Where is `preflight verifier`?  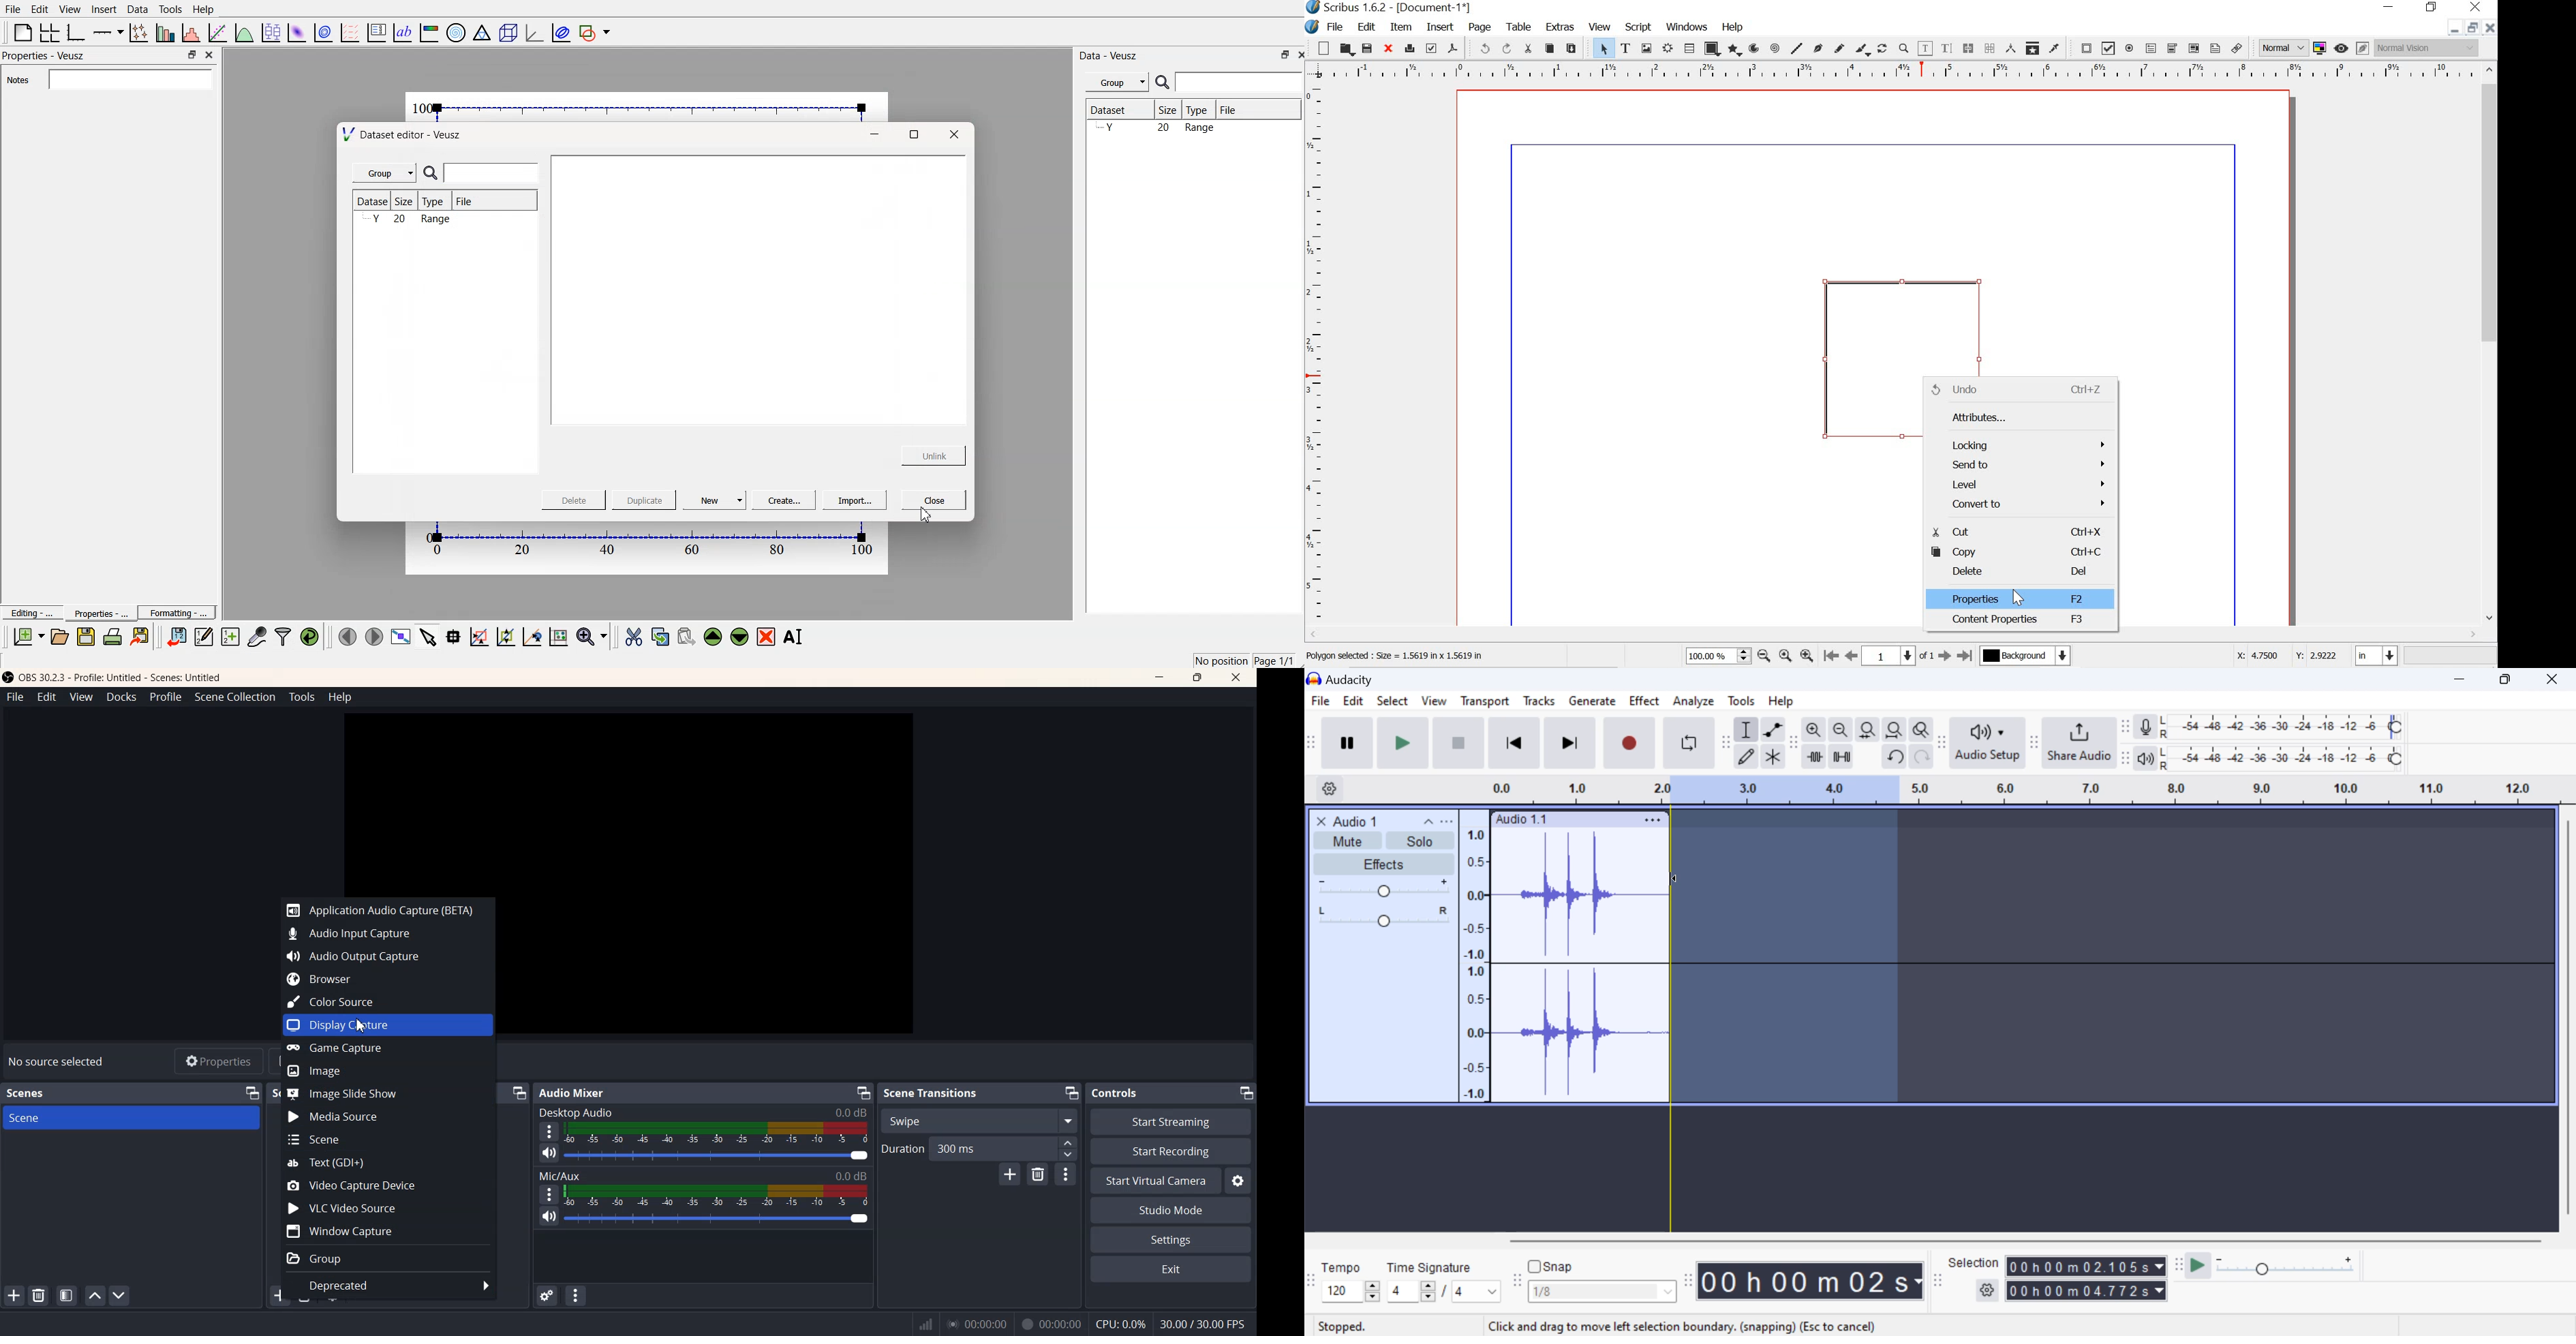 preflight verifier is located at coordinates (1432, 50).